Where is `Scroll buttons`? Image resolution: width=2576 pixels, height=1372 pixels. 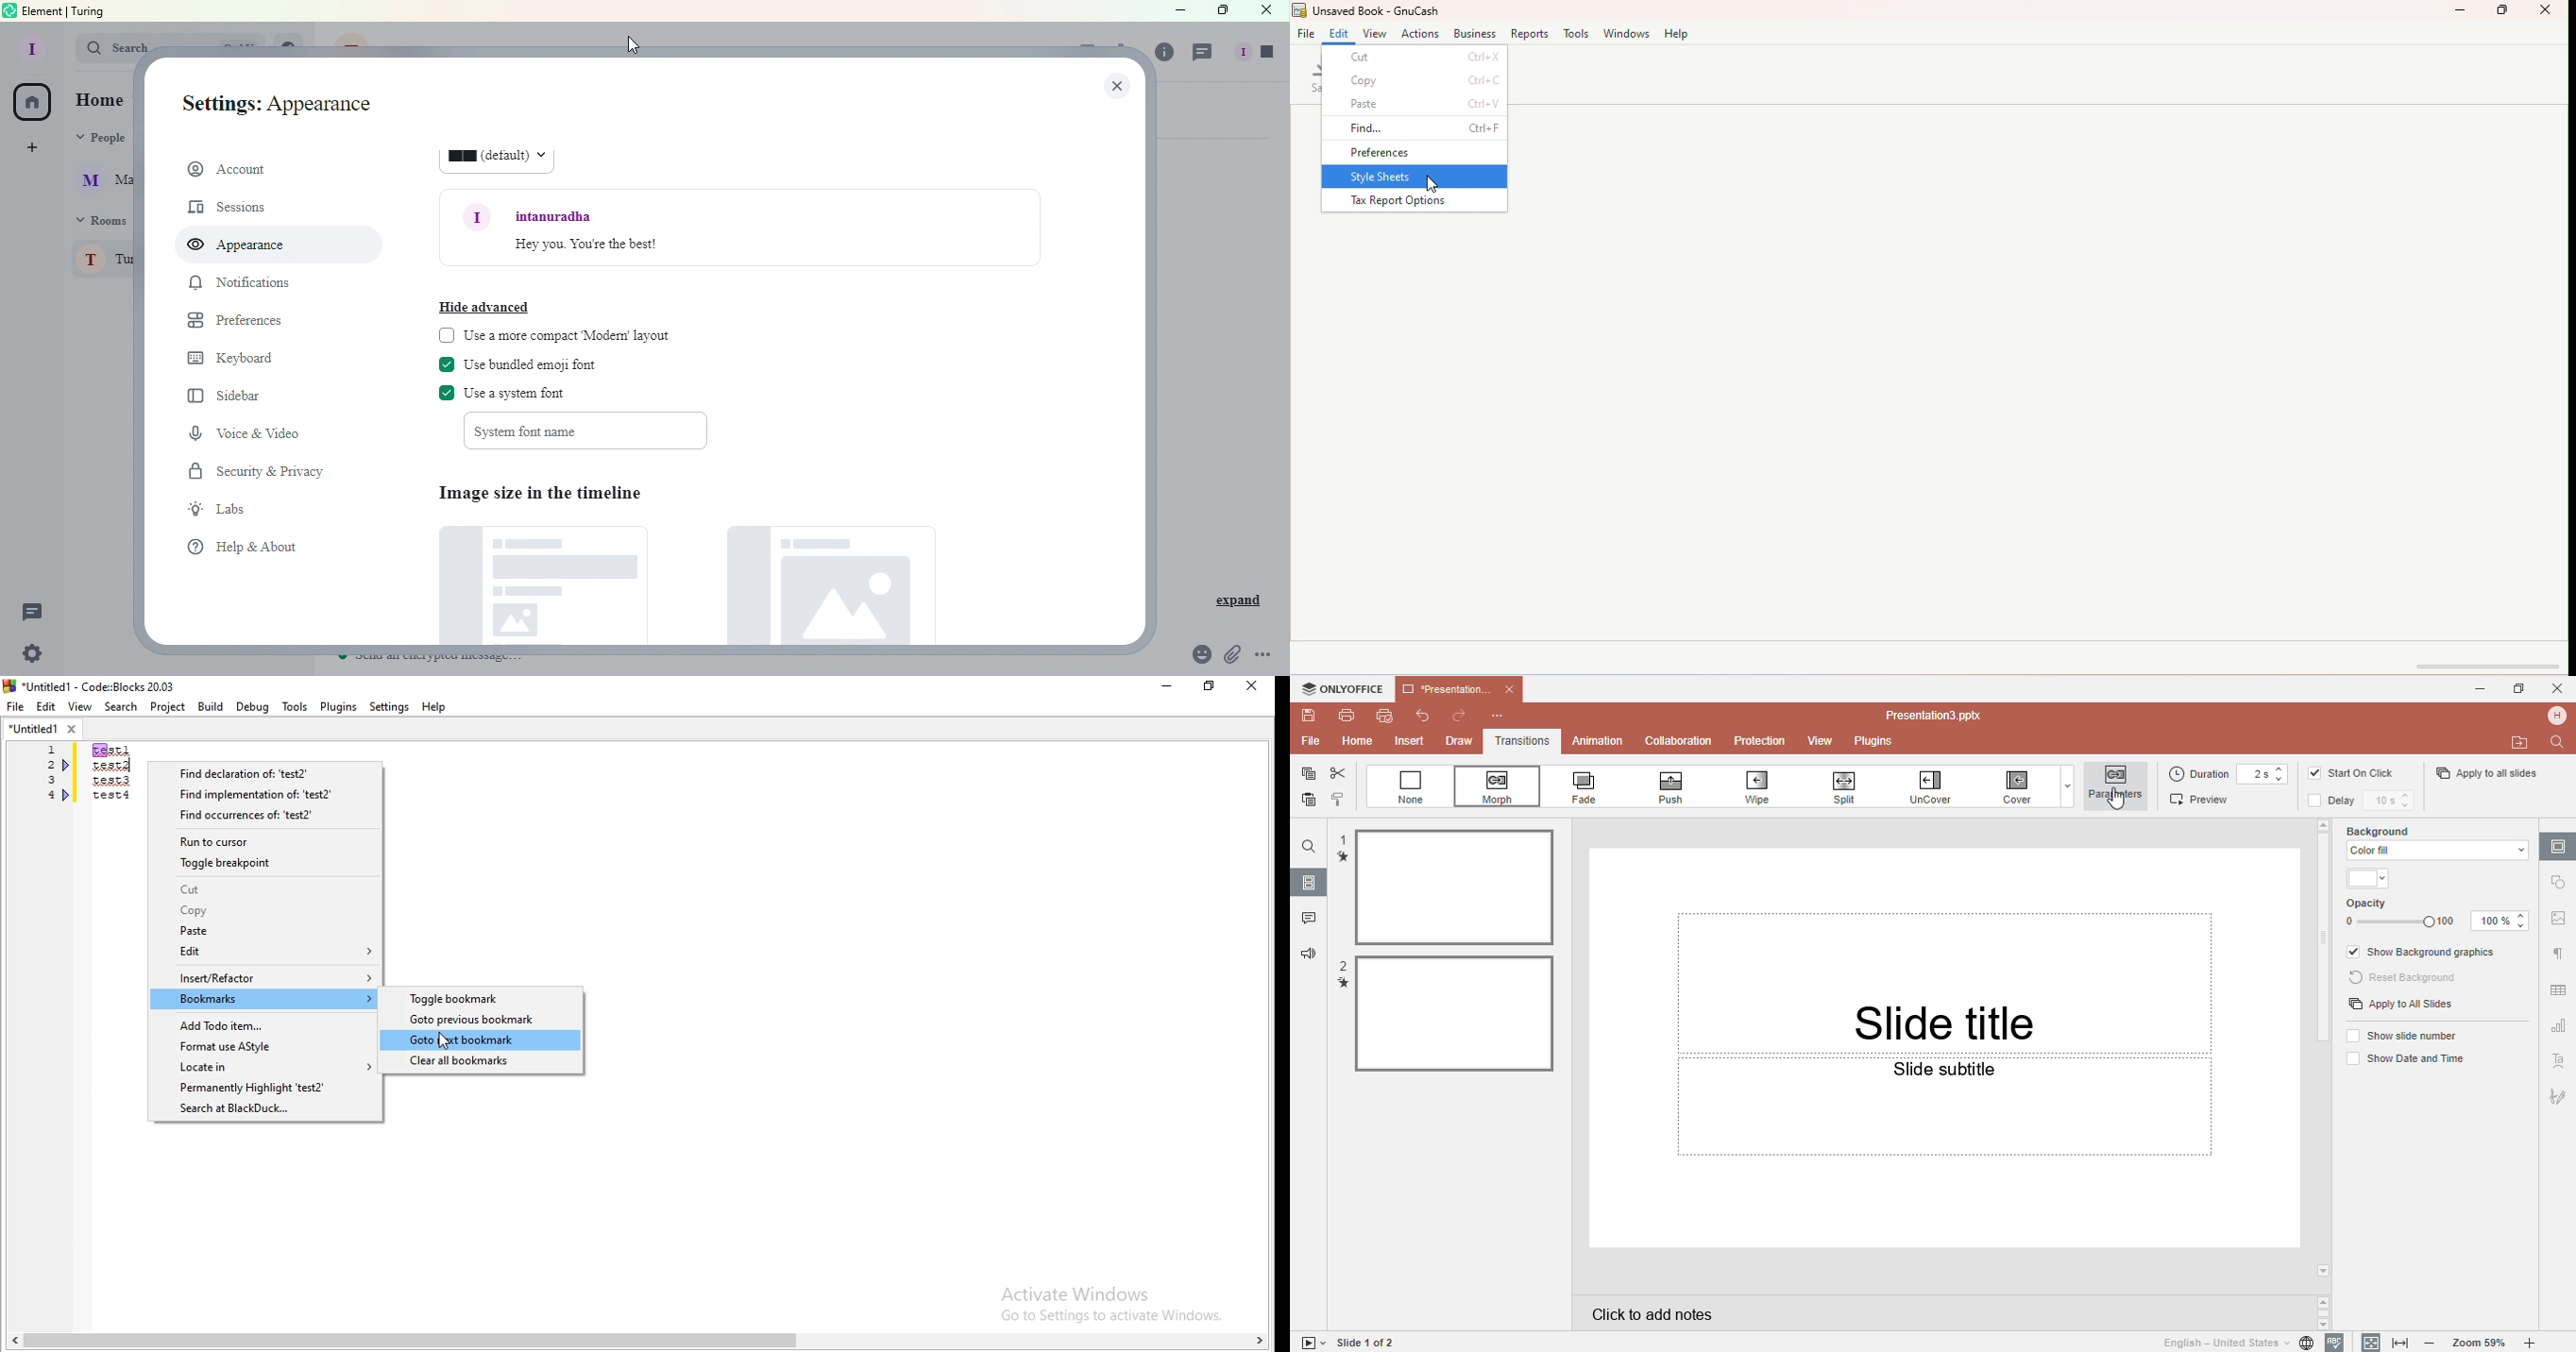 Scroll buttons is located at coordinates (2325, 1312).